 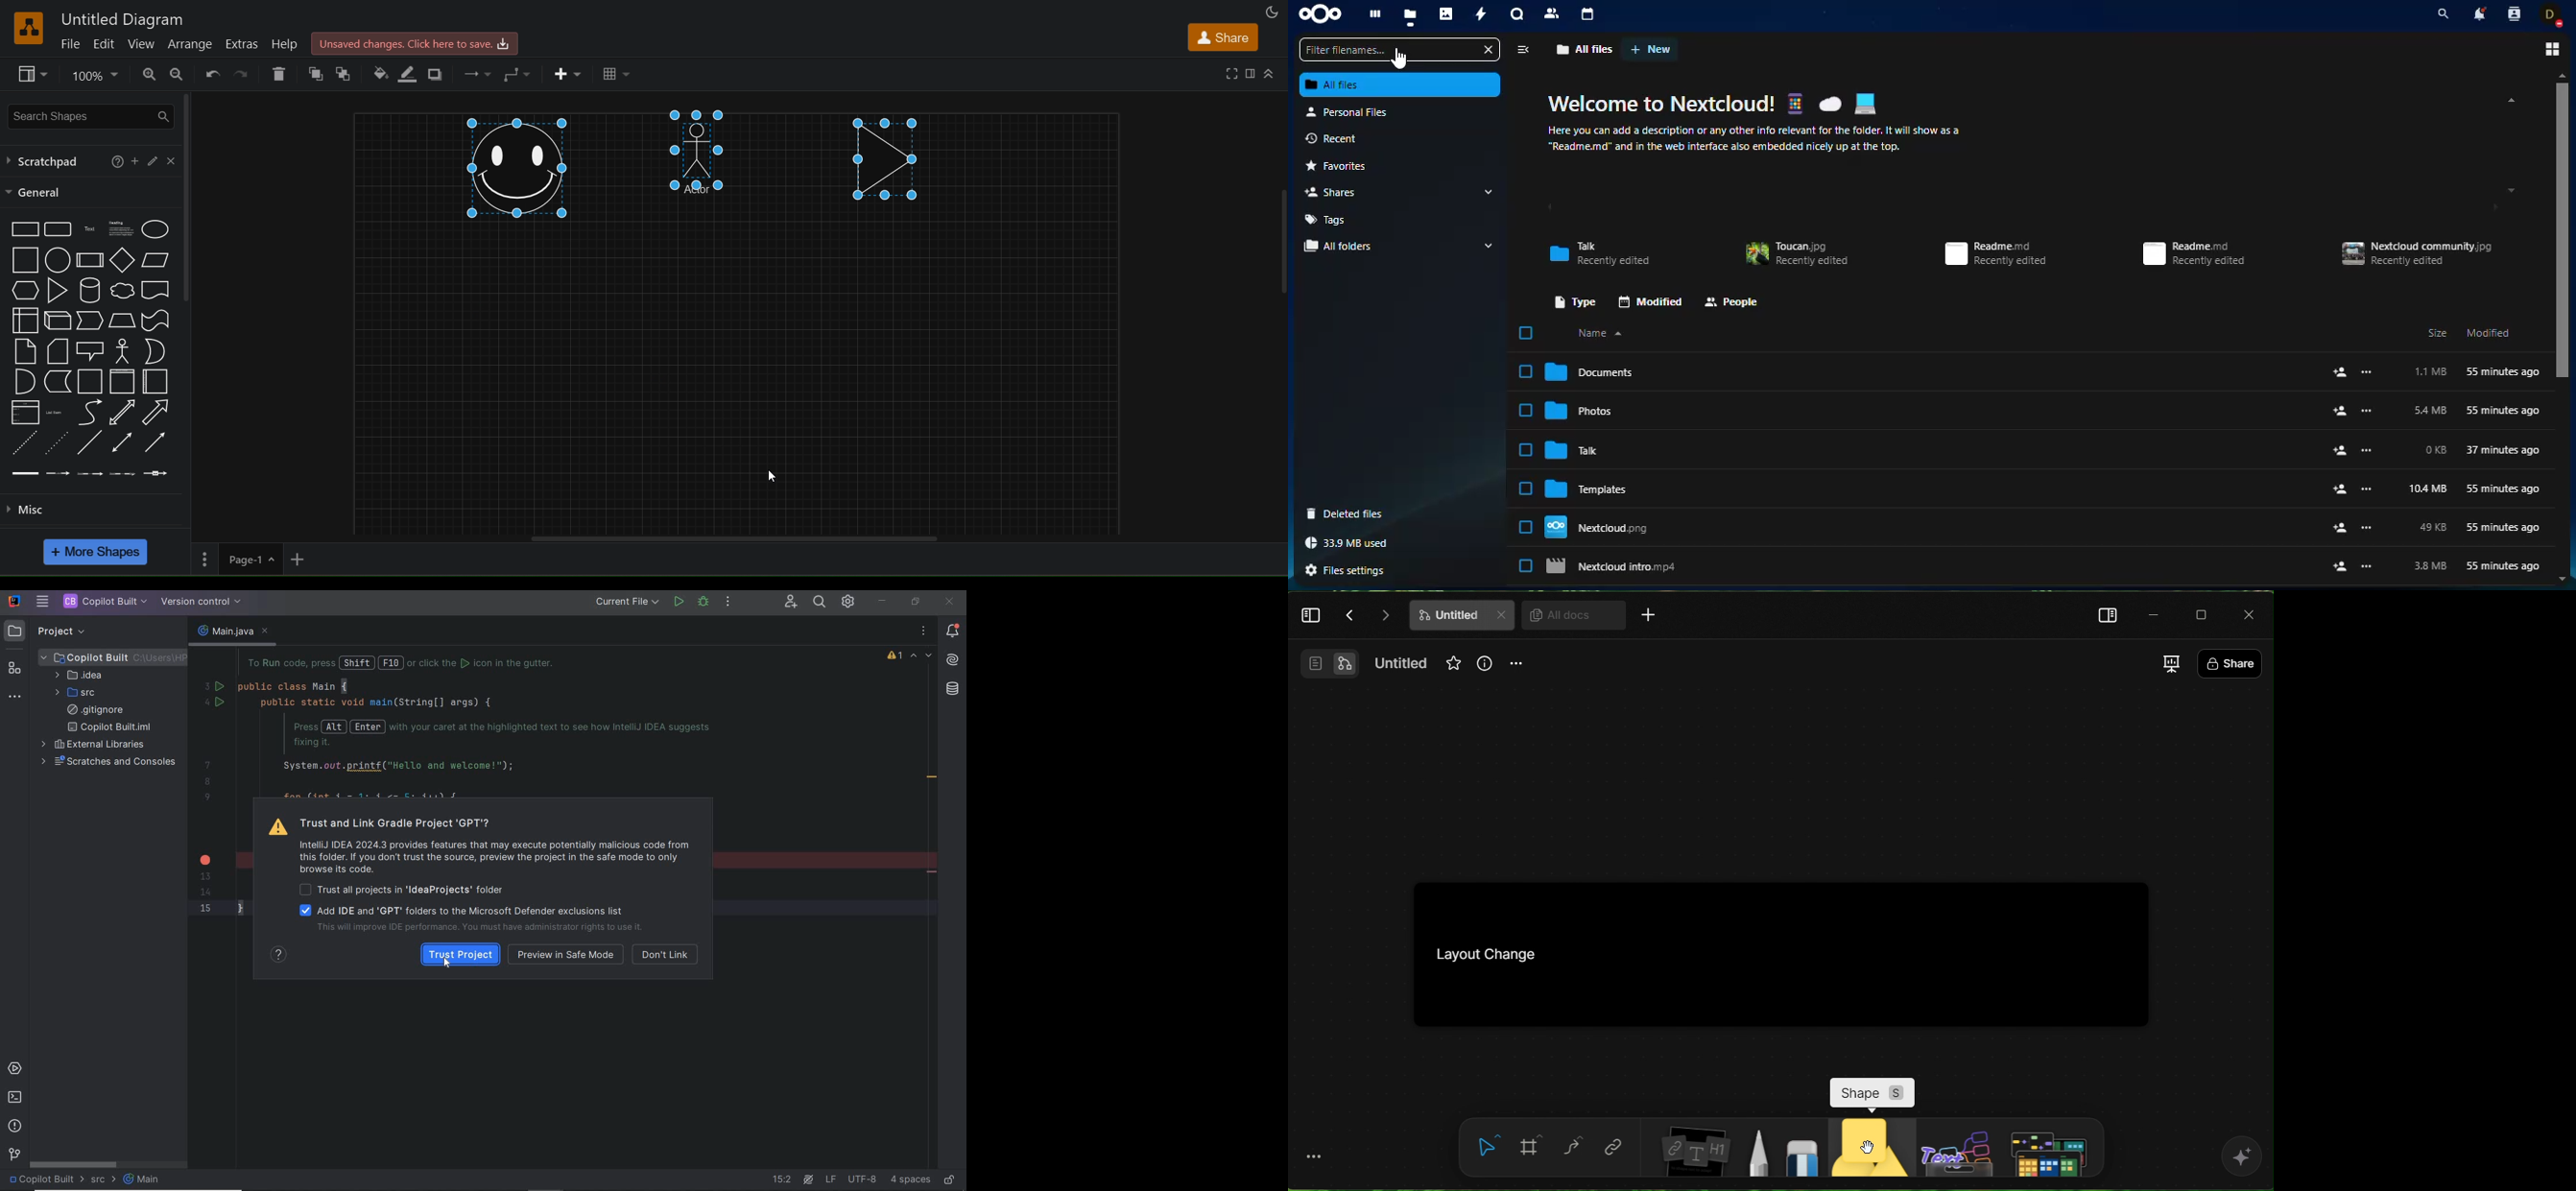 What do you see at coordinates (477, 72) in the screenshot?
I see `connection` at bounding box center [477, 72].